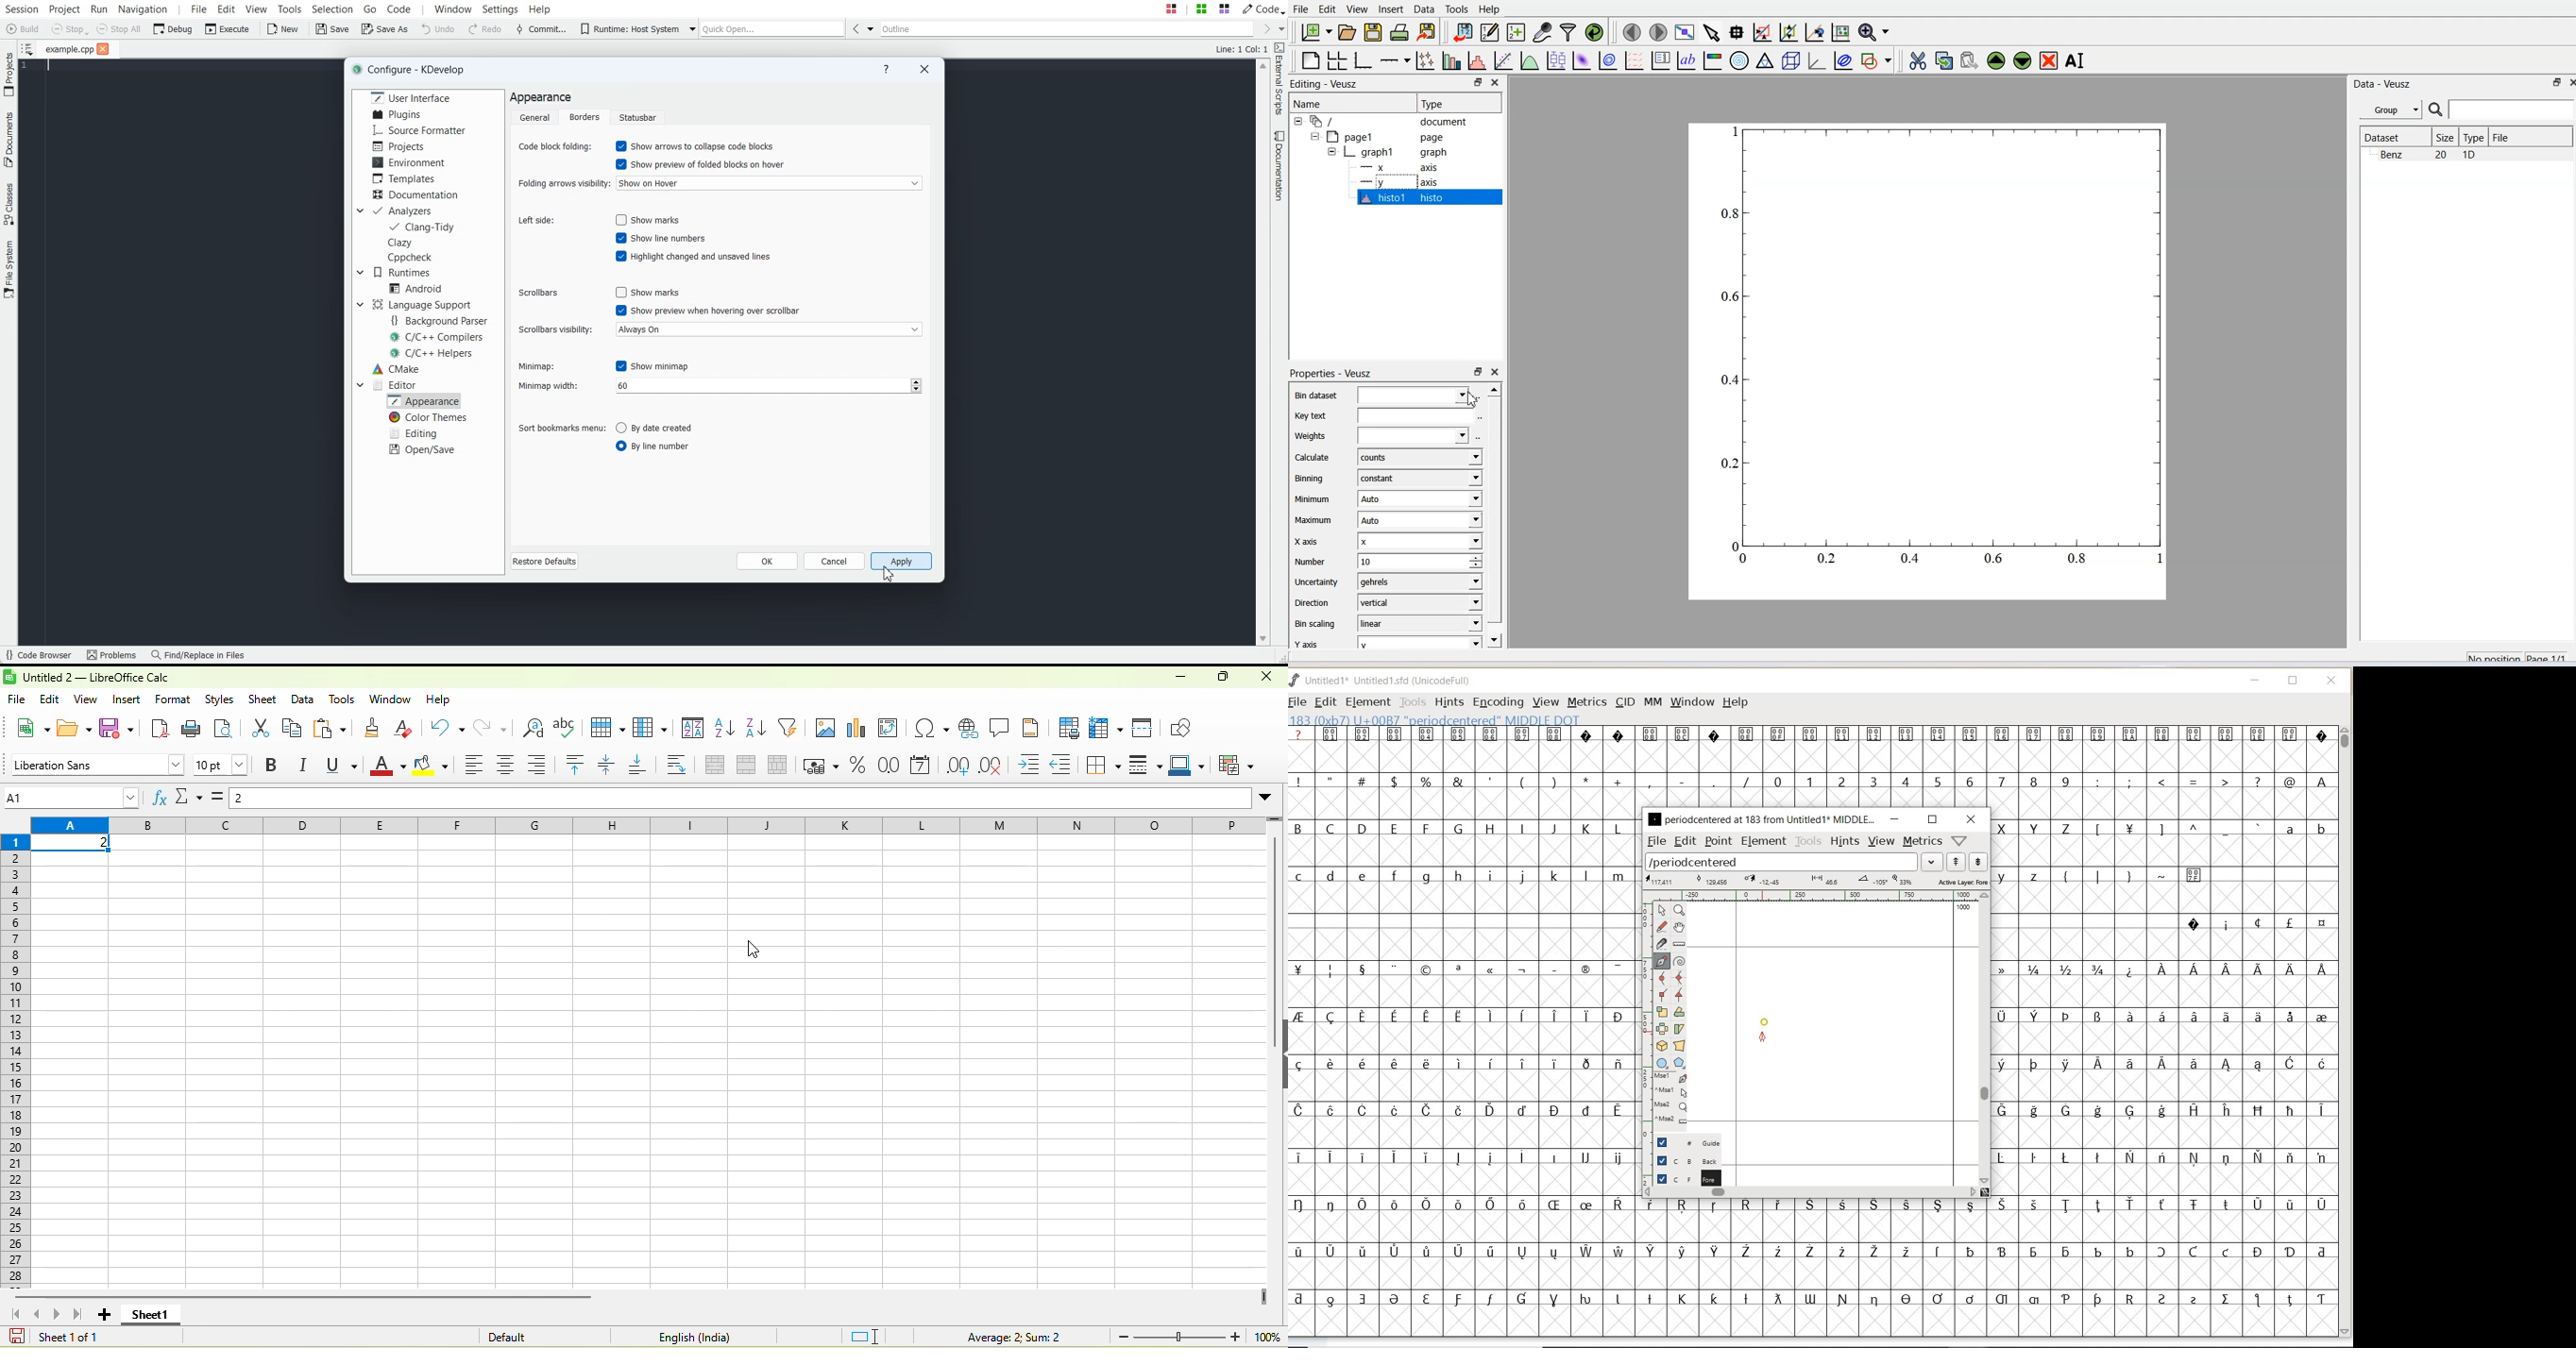 The height and width of the screenshot is (1372, 2576). Describe the element at coordinates (228, 730) in the screenshot. I see `print preview` at that location.